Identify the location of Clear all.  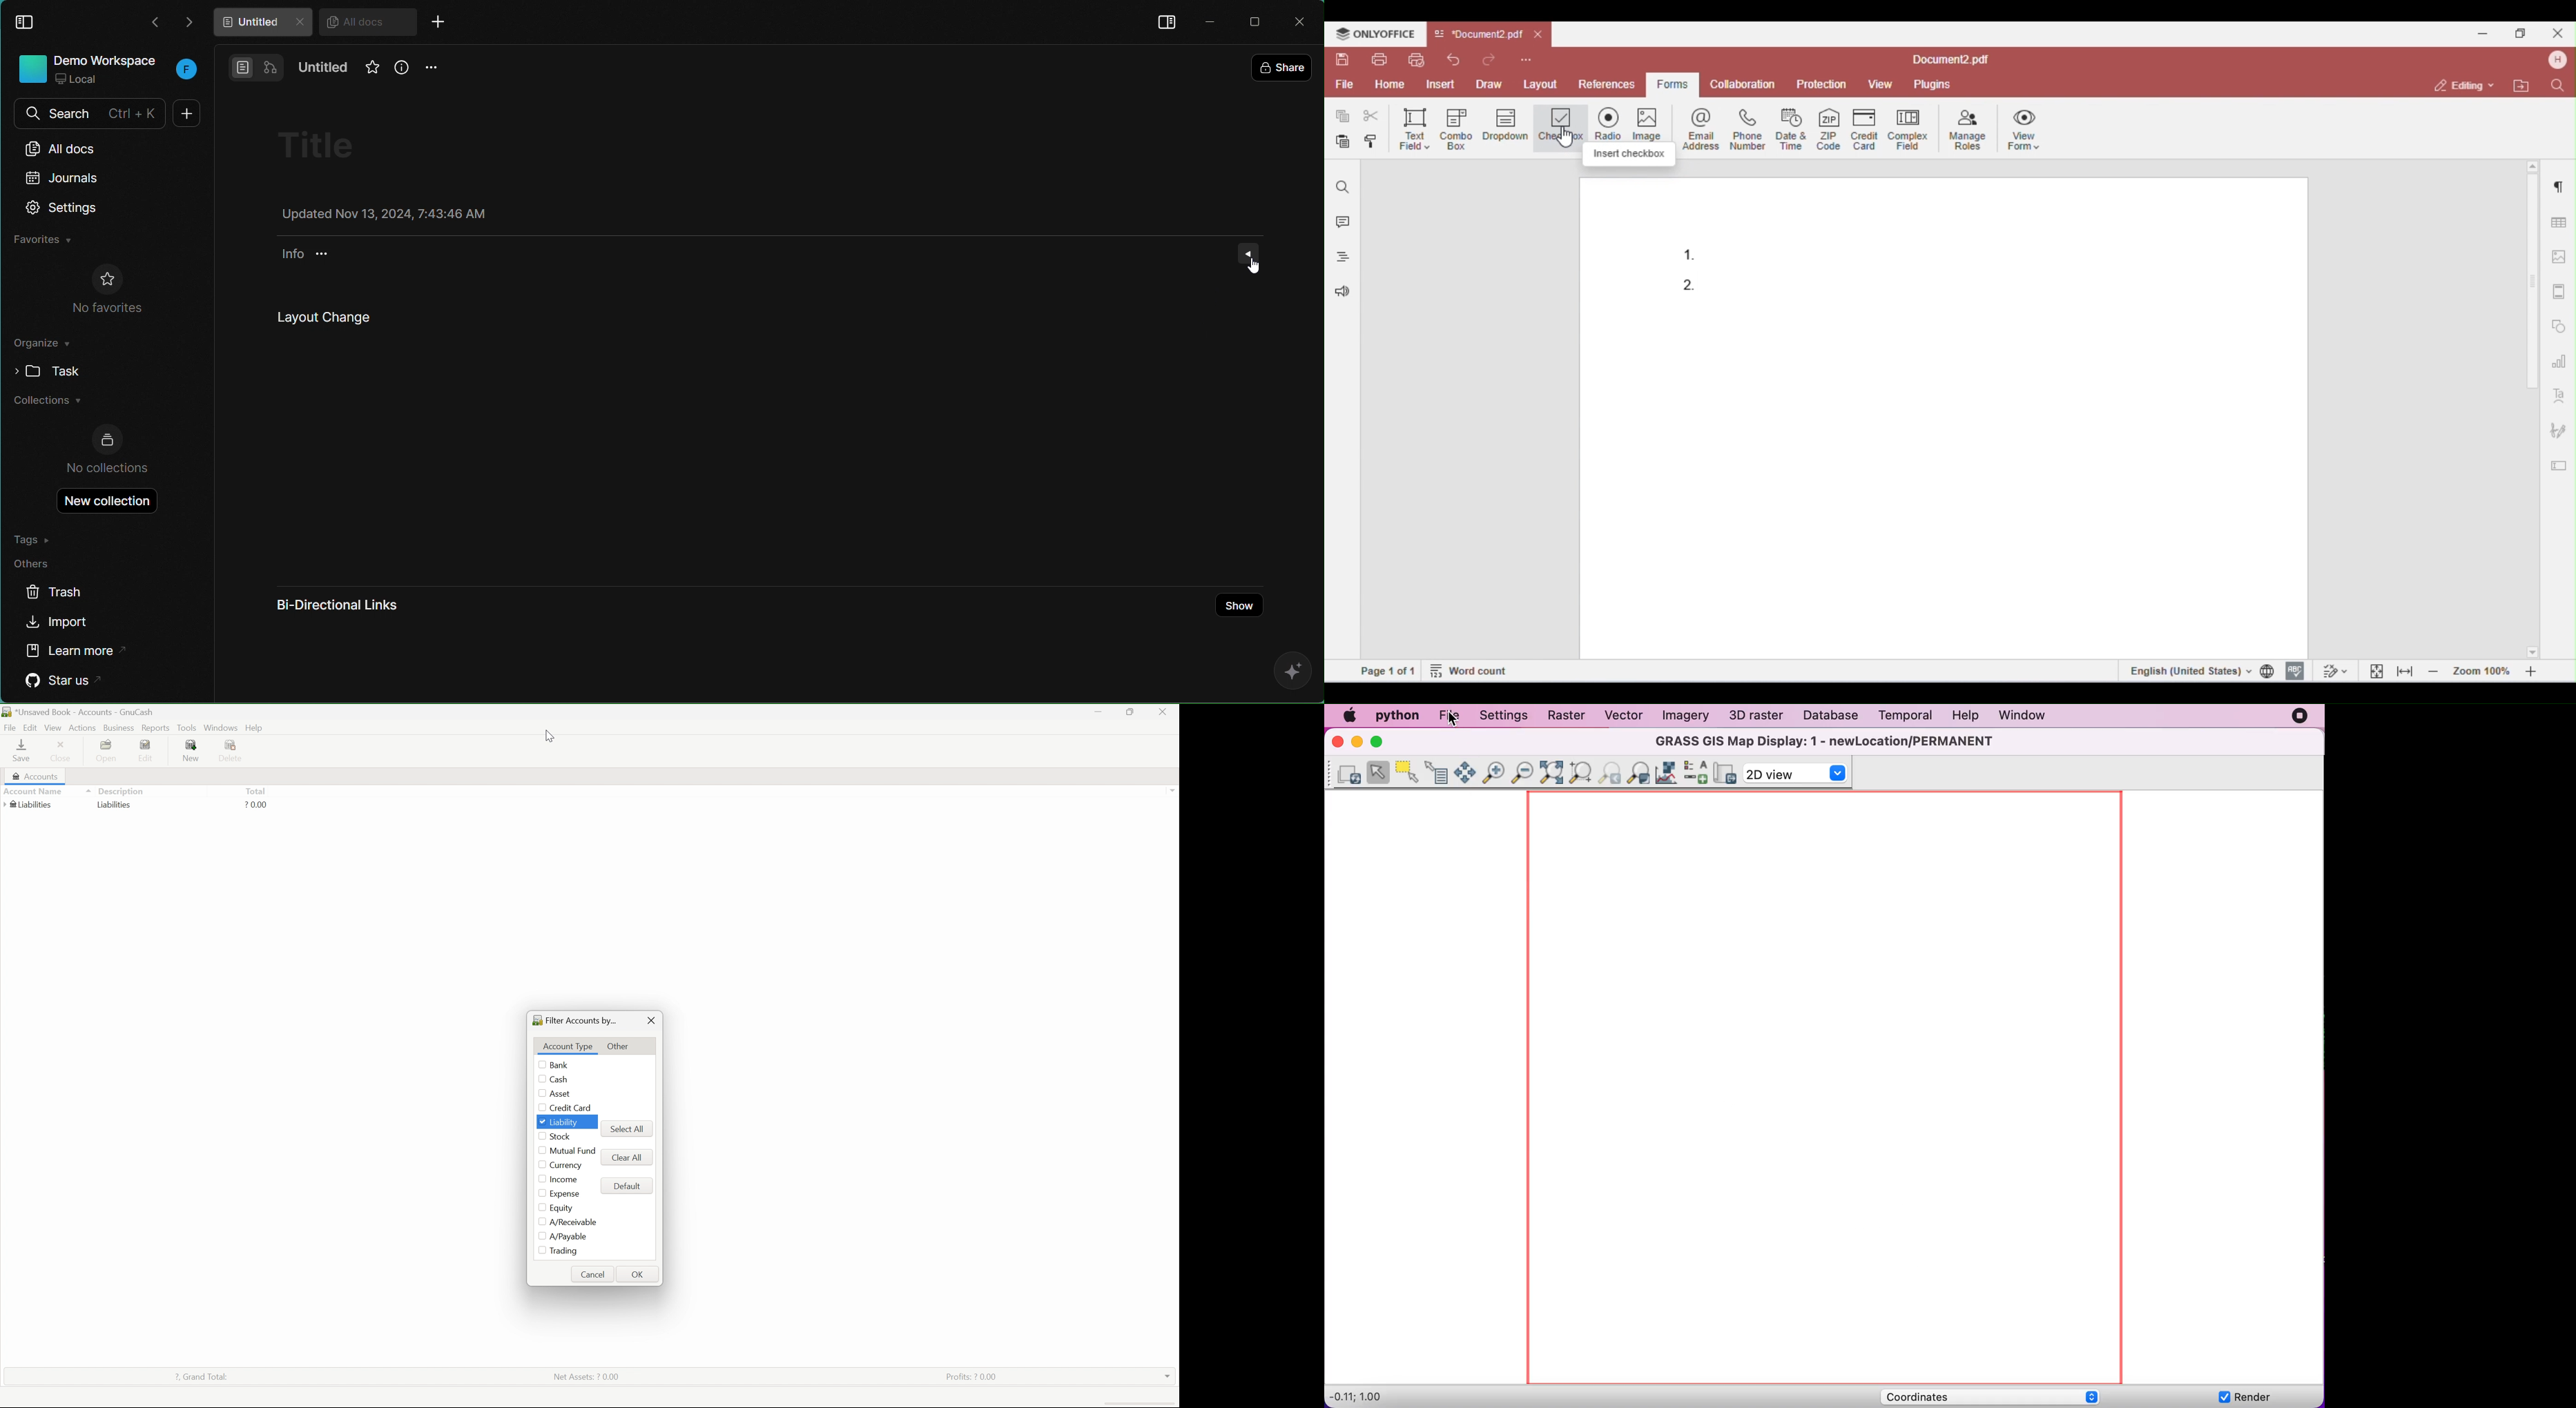
(626, 1157).